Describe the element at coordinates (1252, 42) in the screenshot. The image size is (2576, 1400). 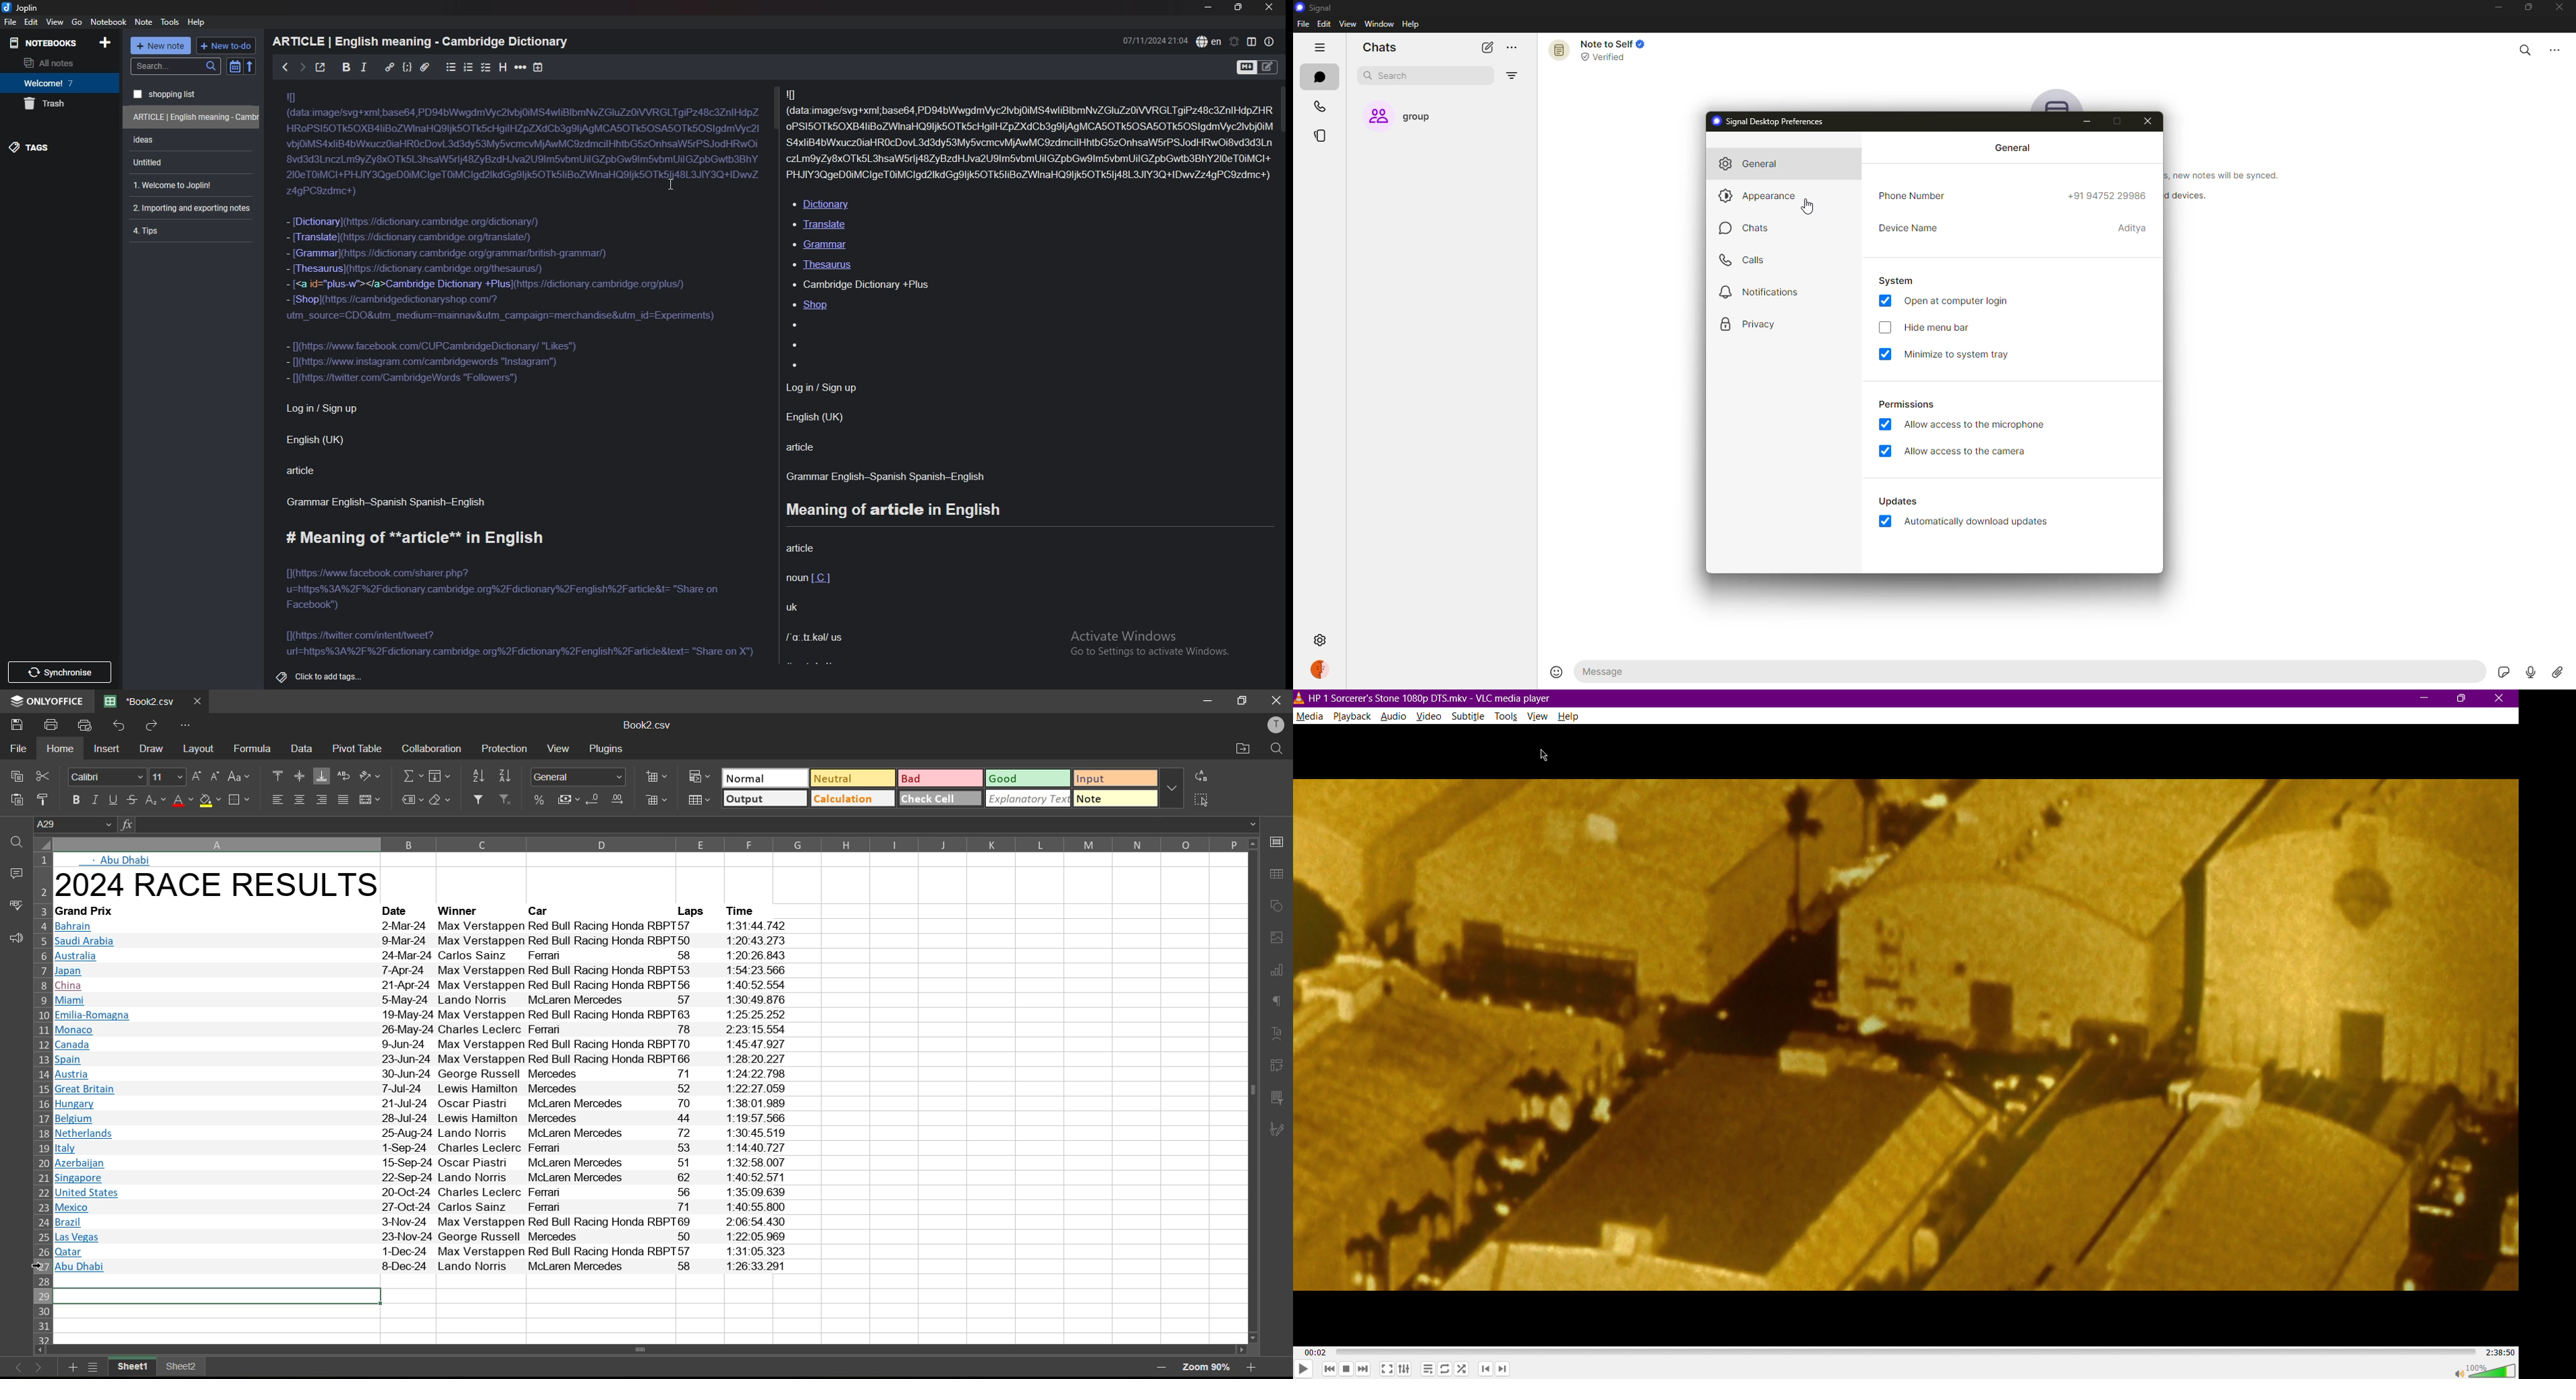
I see `toggle editor layout` at that location.